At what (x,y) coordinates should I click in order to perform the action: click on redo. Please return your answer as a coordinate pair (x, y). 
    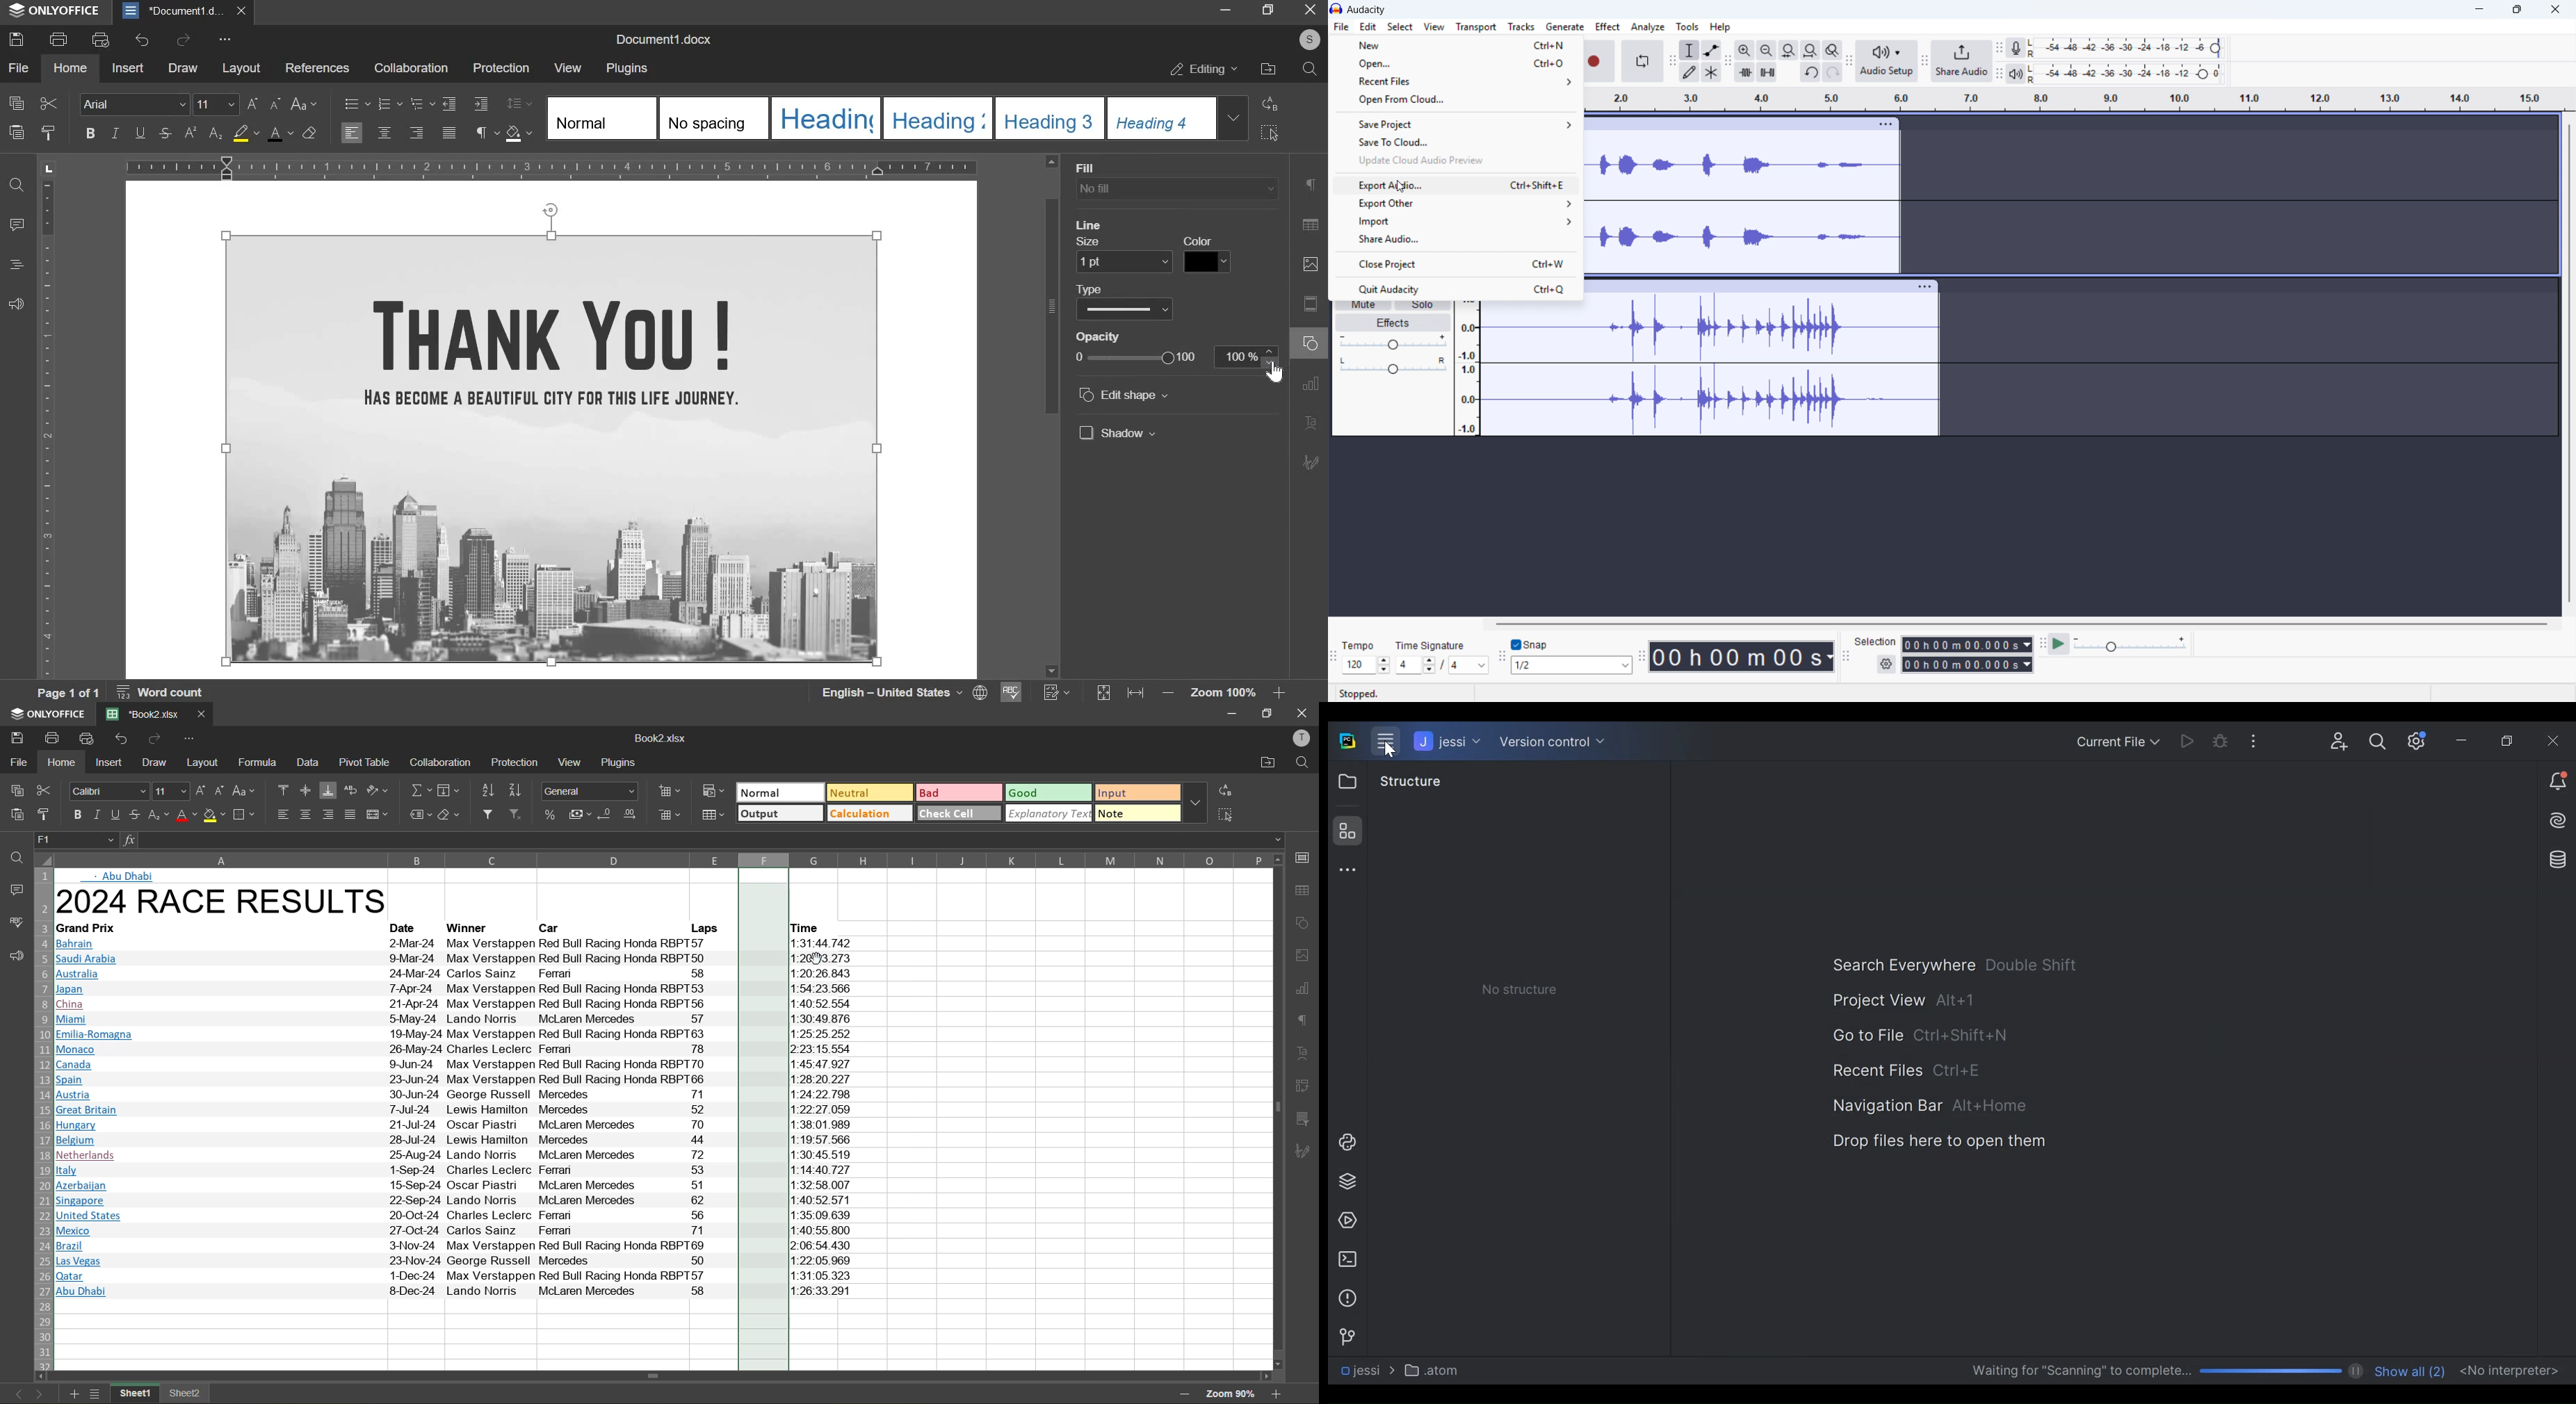
    Looking at the image, I should click on (156, 739).